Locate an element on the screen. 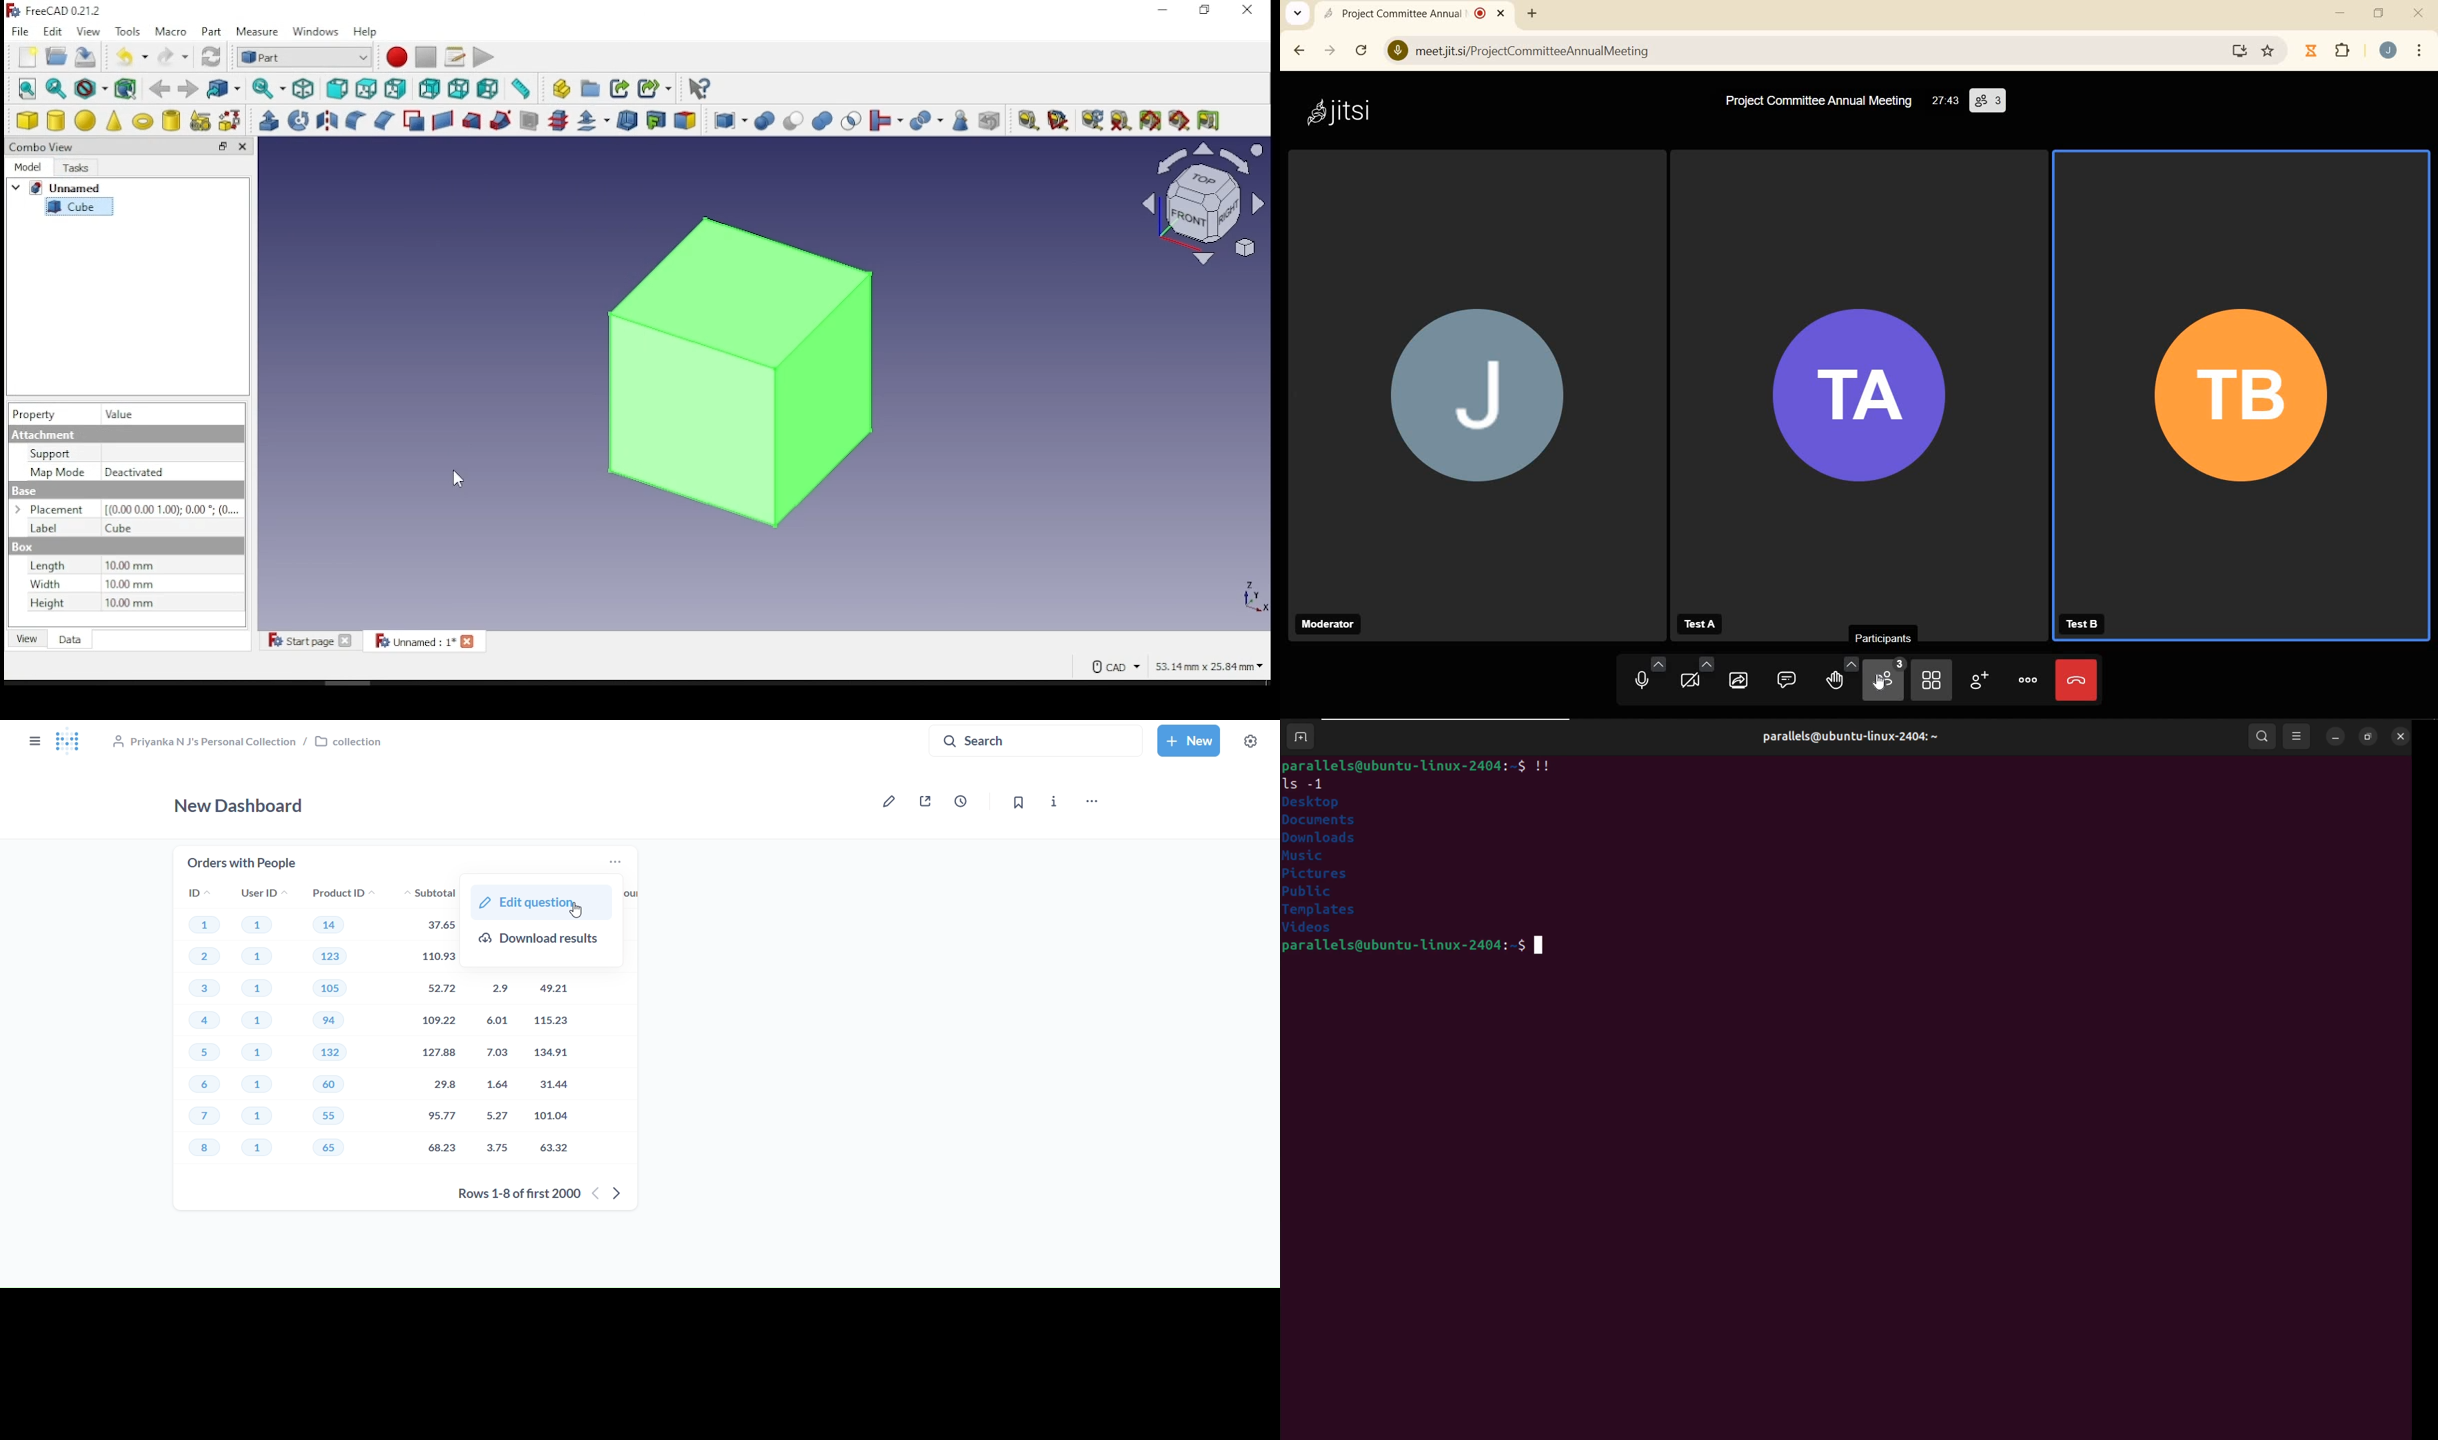 The image size is (2464, 1456). Base is located at coordinates (25, 491).